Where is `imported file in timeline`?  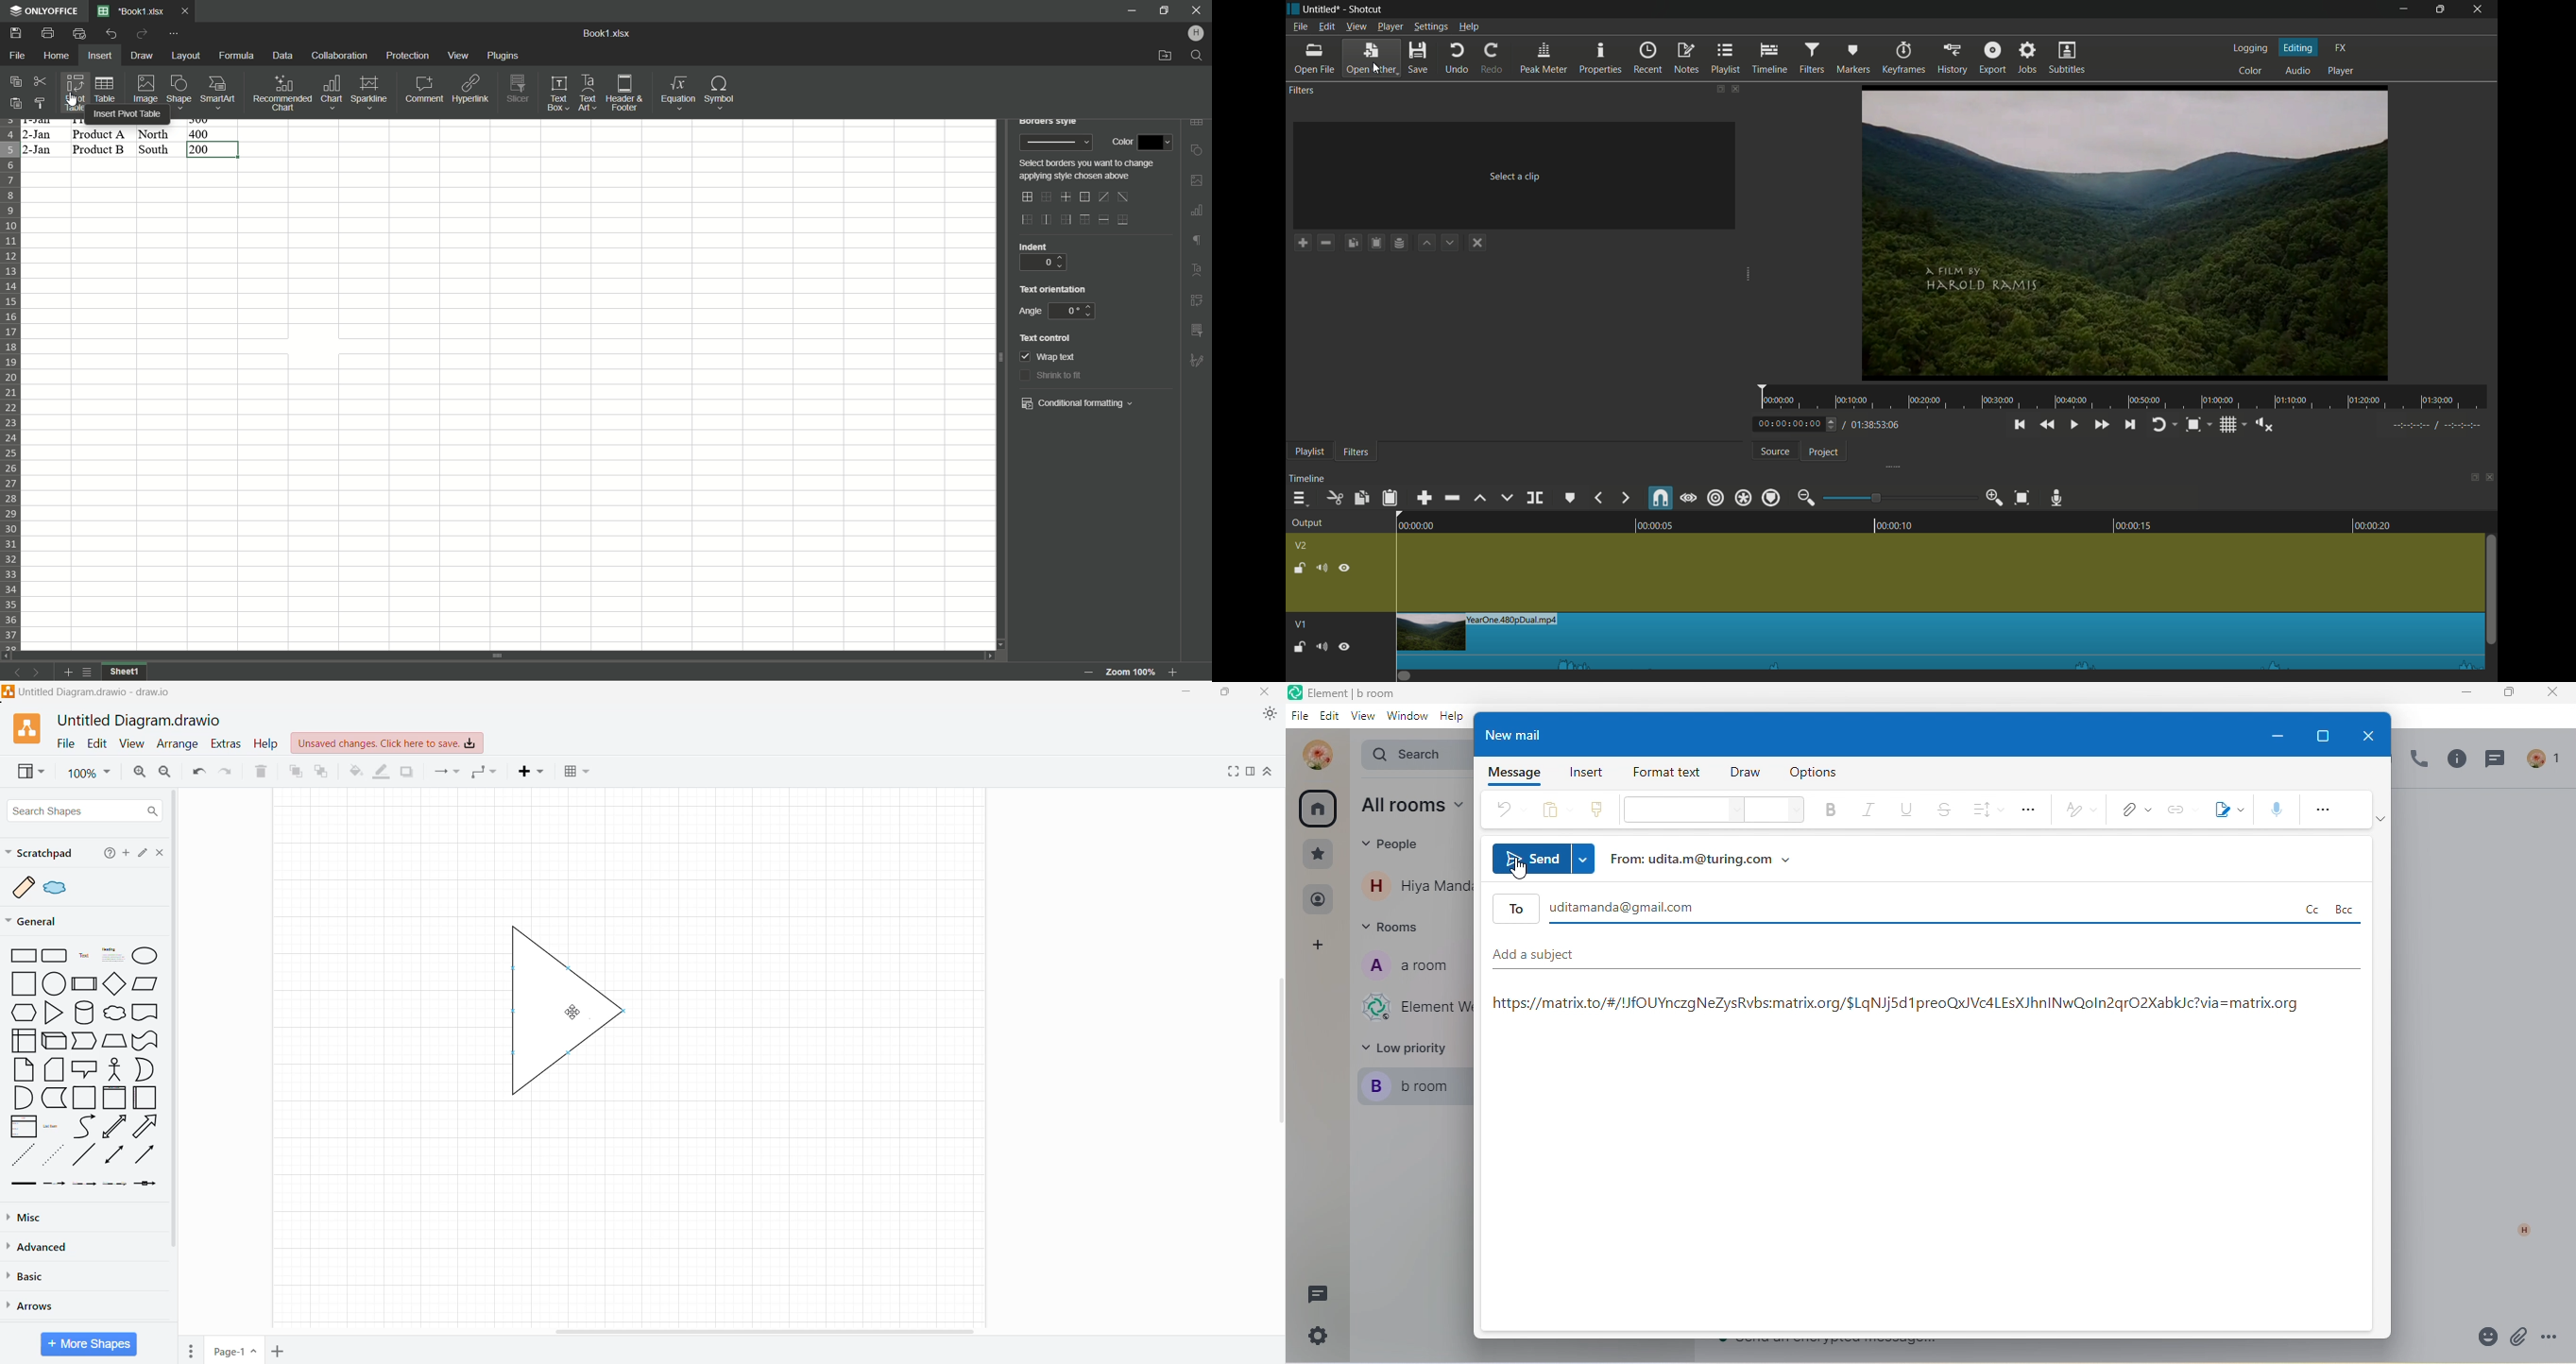
imported file in timeline is located at coordinates (1941, 641).